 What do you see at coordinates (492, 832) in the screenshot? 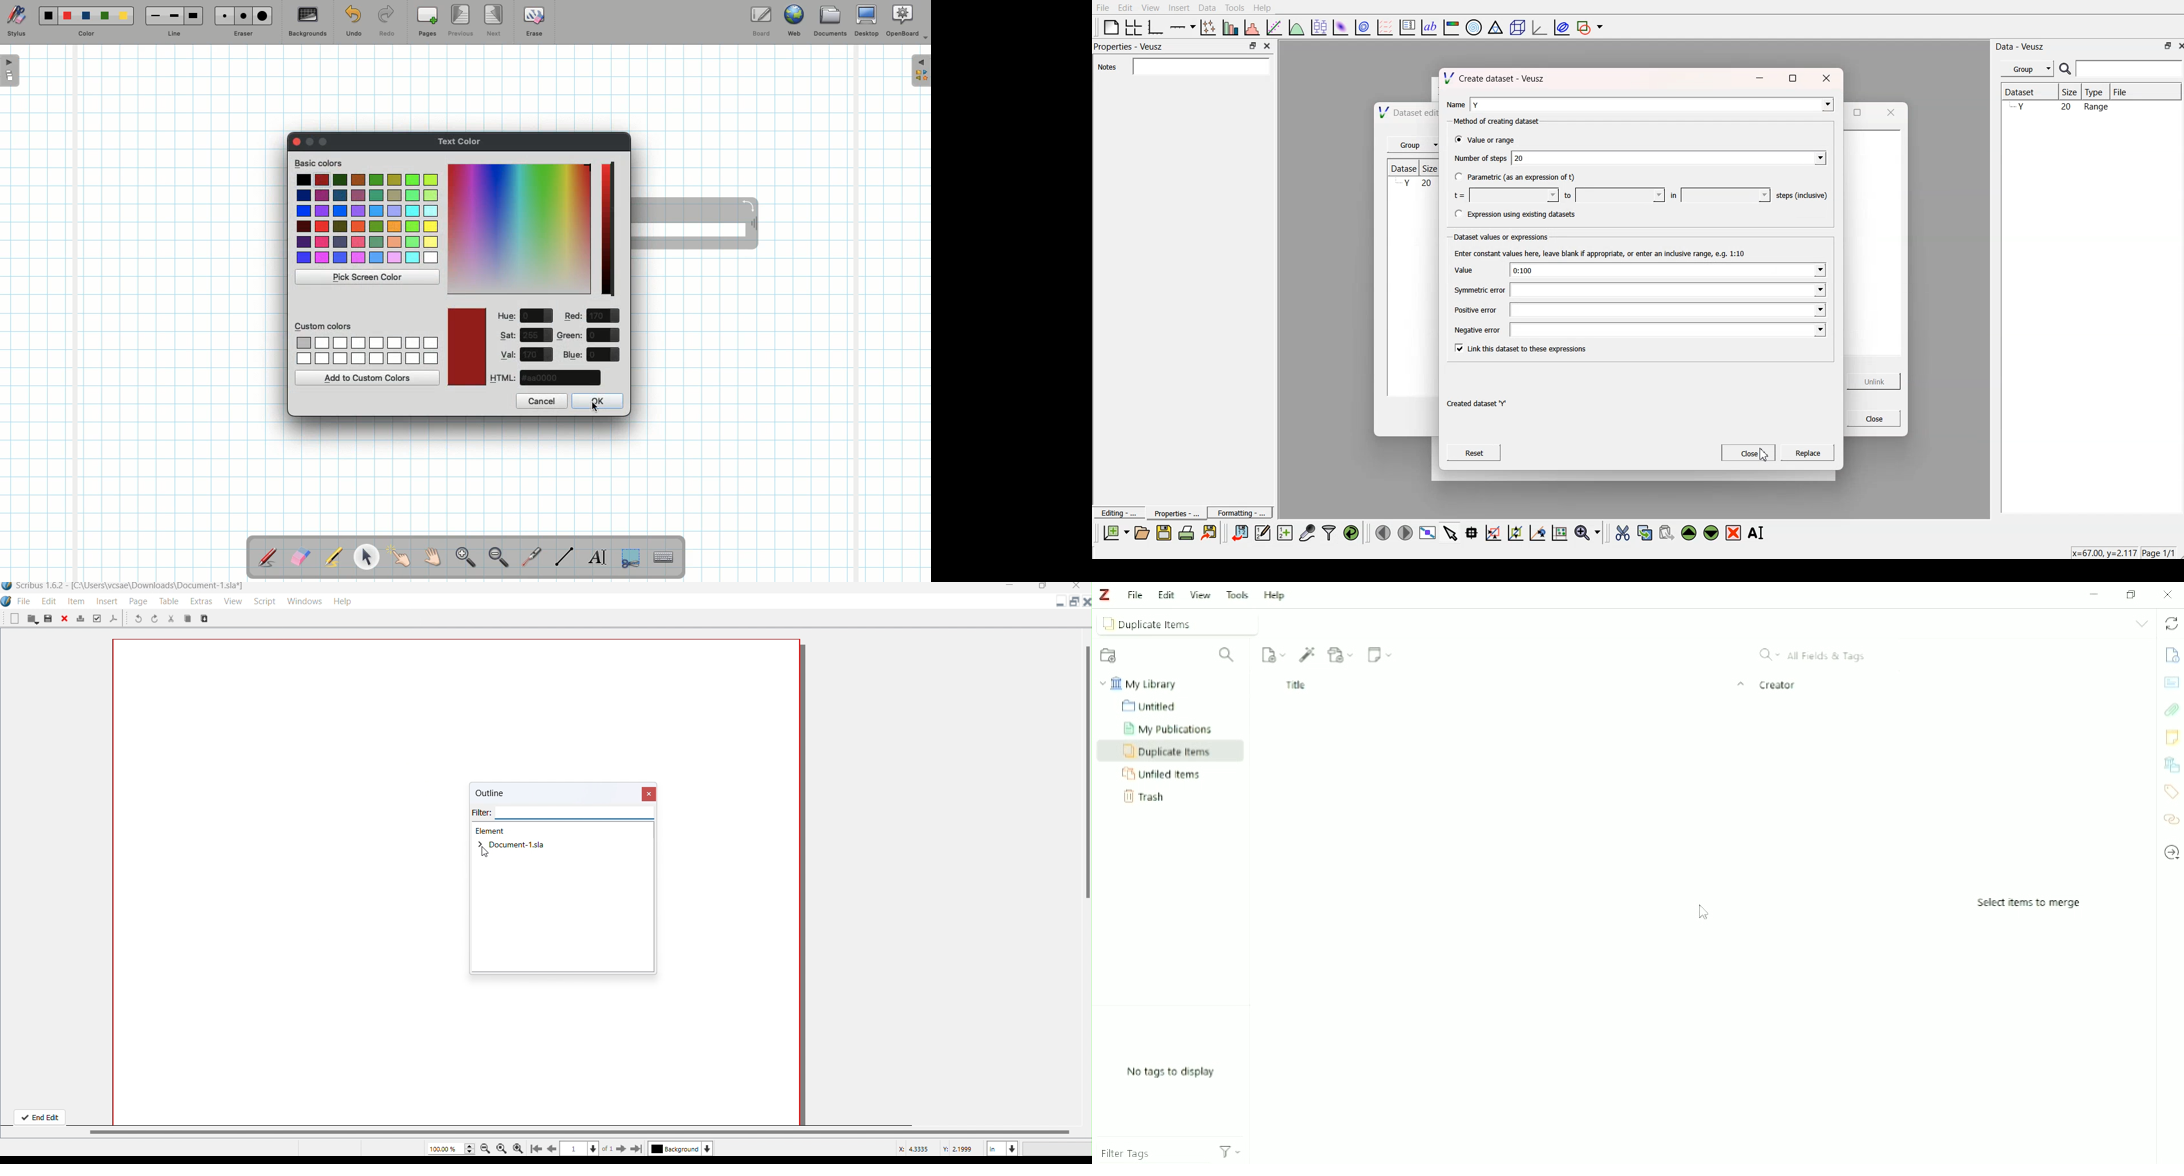
I see `Elements` at bounding box center [492, 832].